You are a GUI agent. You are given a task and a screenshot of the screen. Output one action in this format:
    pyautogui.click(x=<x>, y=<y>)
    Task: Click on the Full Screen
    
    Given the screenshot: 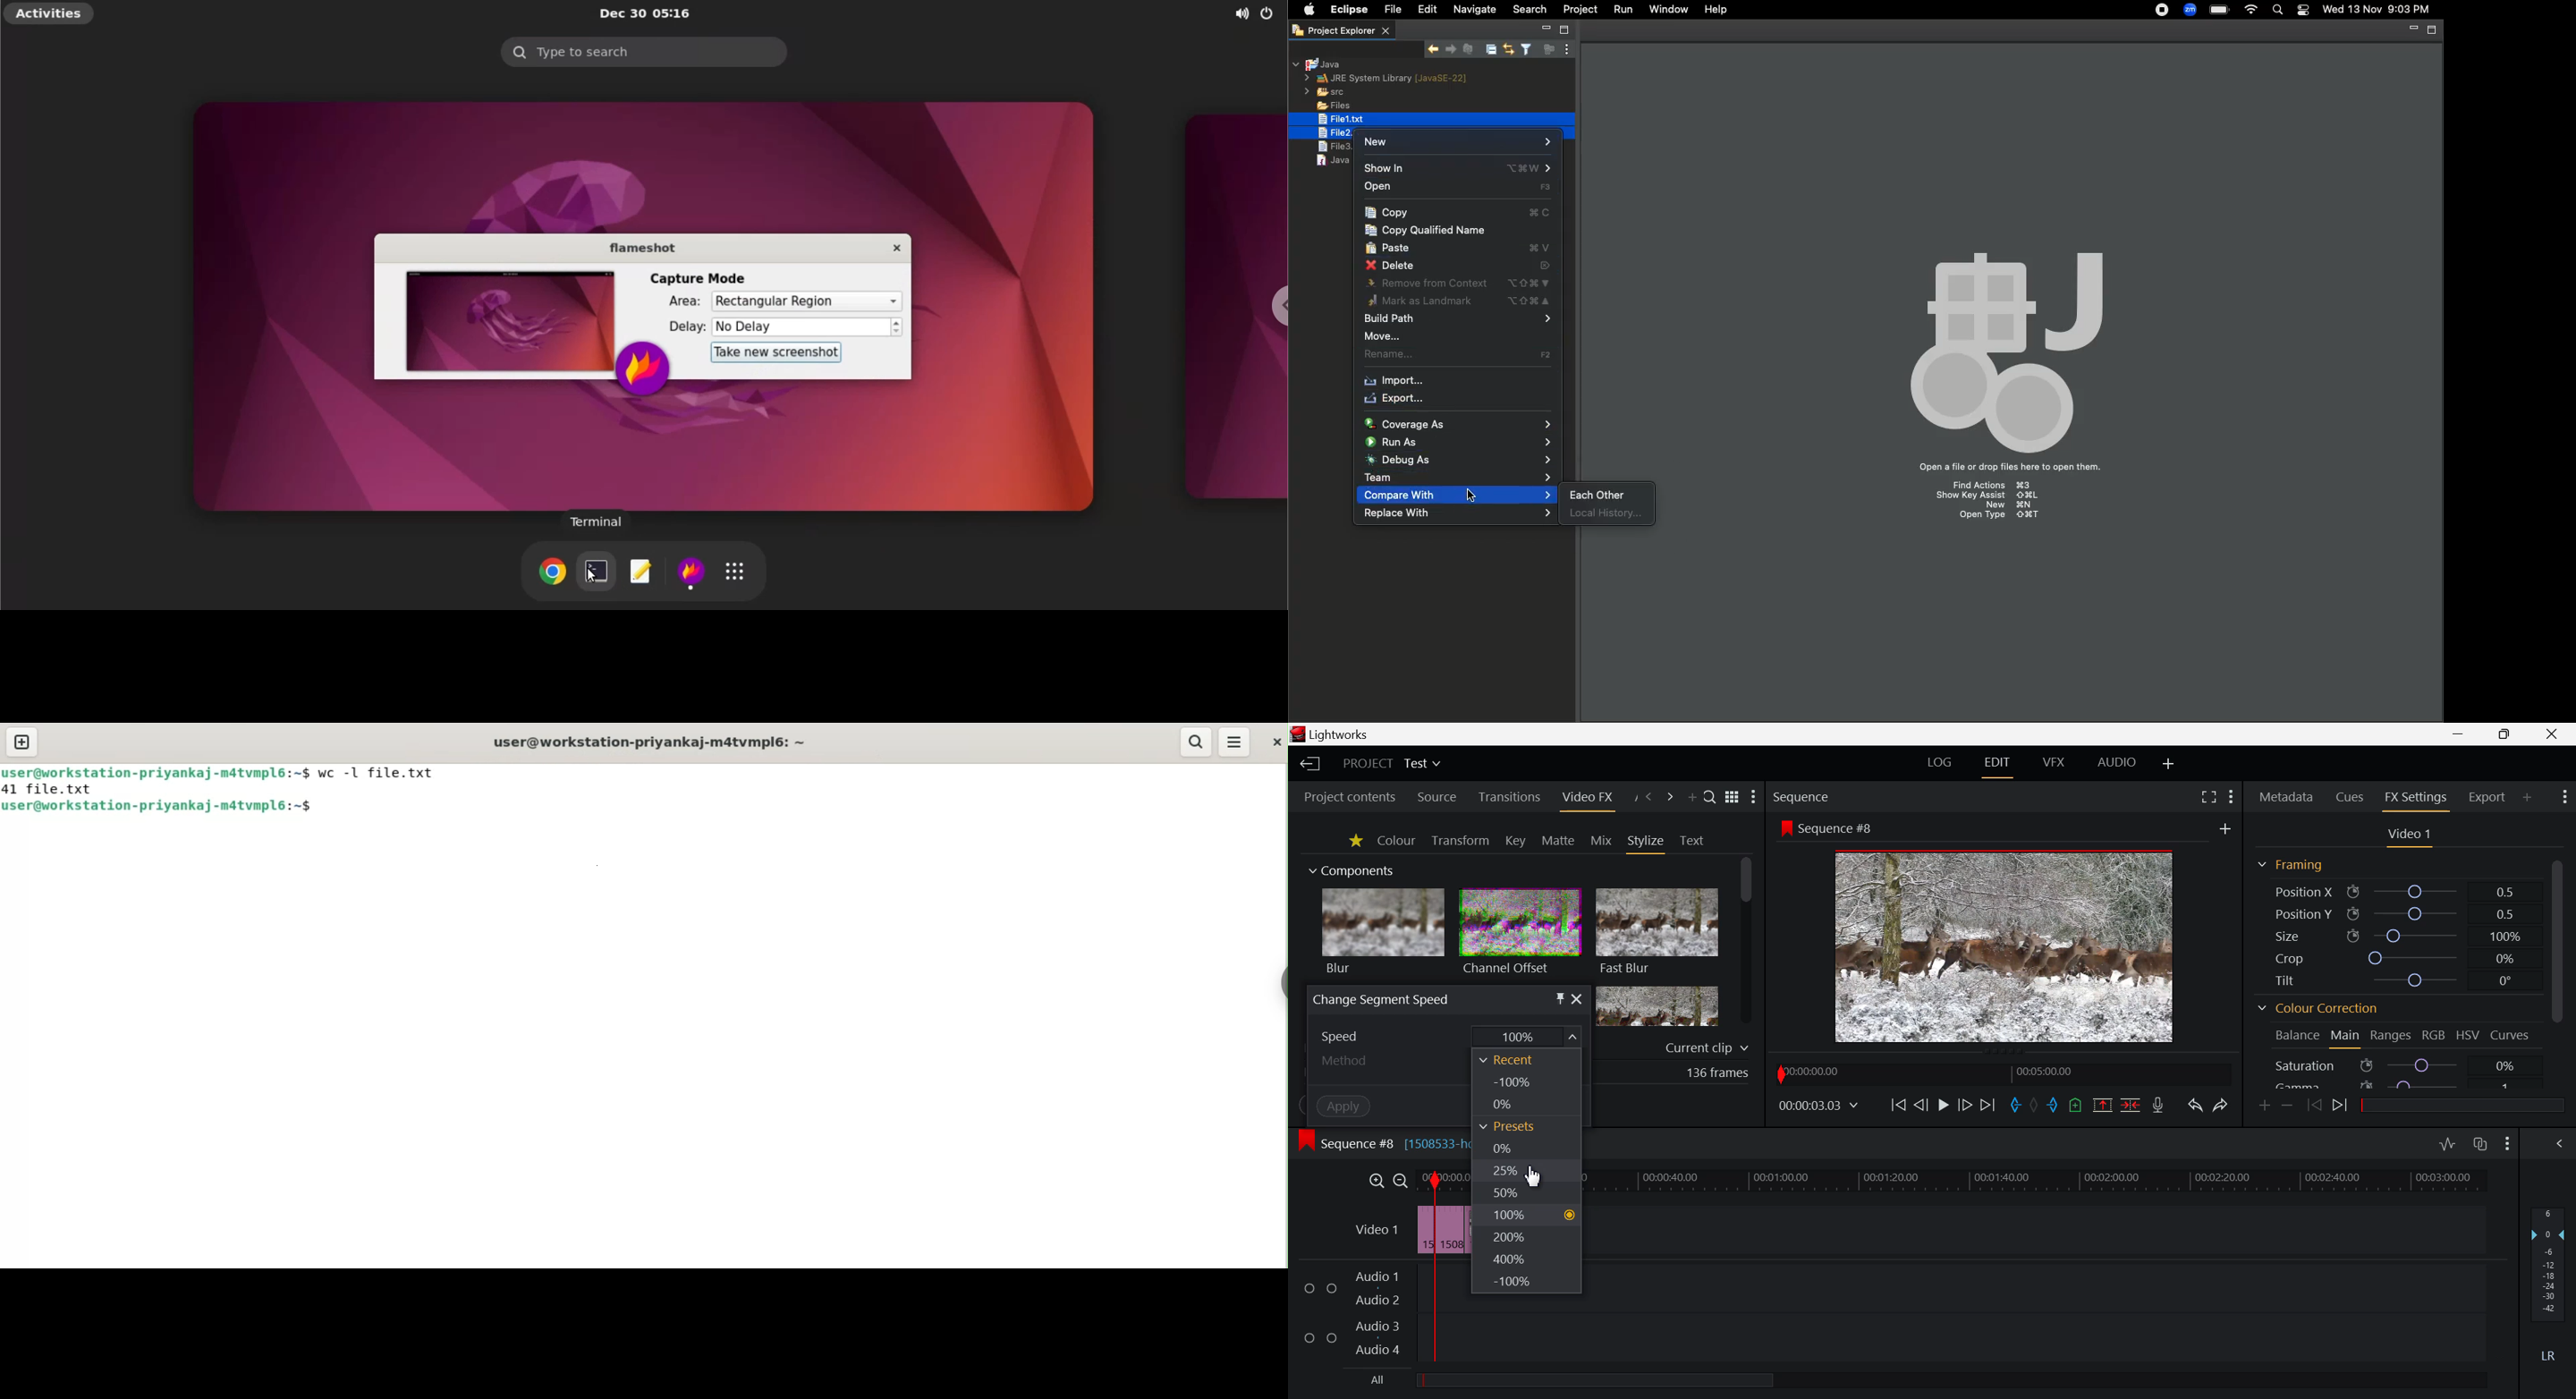 What is the action you would take?
    pyautogui.click(x=2206, y=799)
    